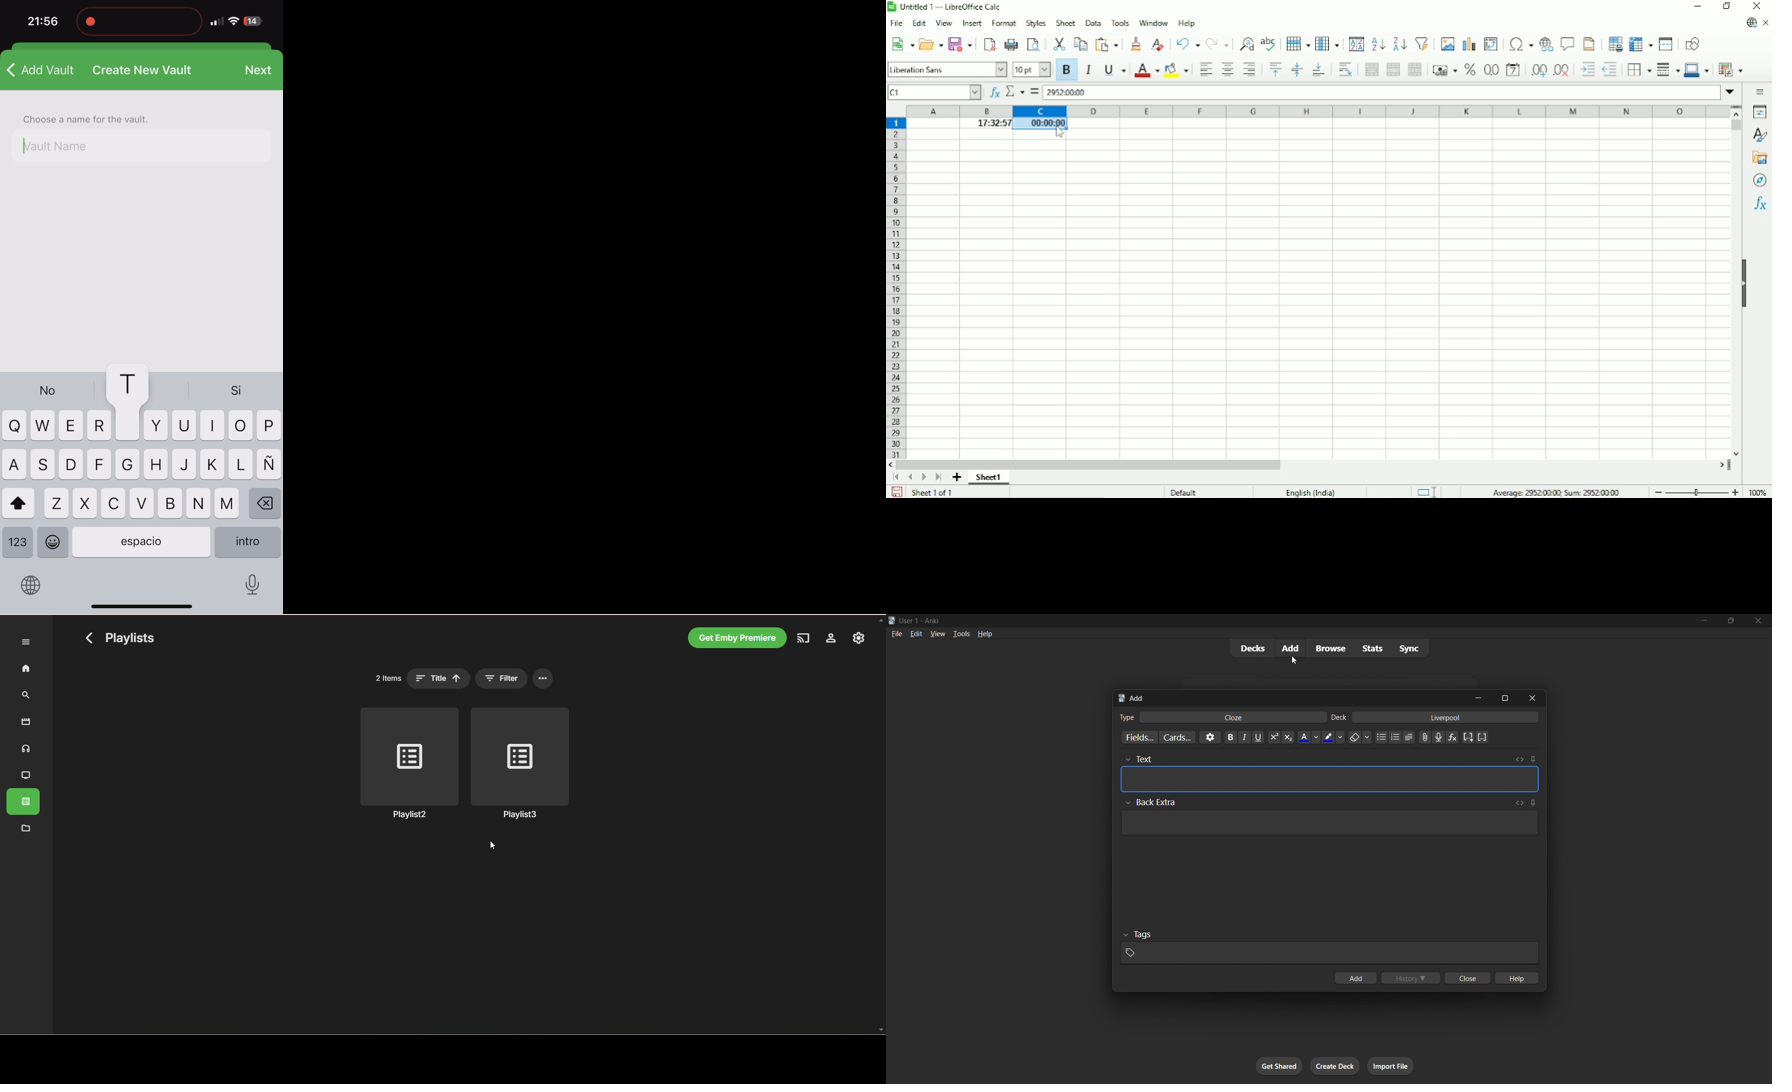 Image resolution: width=1792 pixels, height=1092 pixels. Describe the element at coordinates (1398, 738) in the screenshot. I see `ordered list` at that location.